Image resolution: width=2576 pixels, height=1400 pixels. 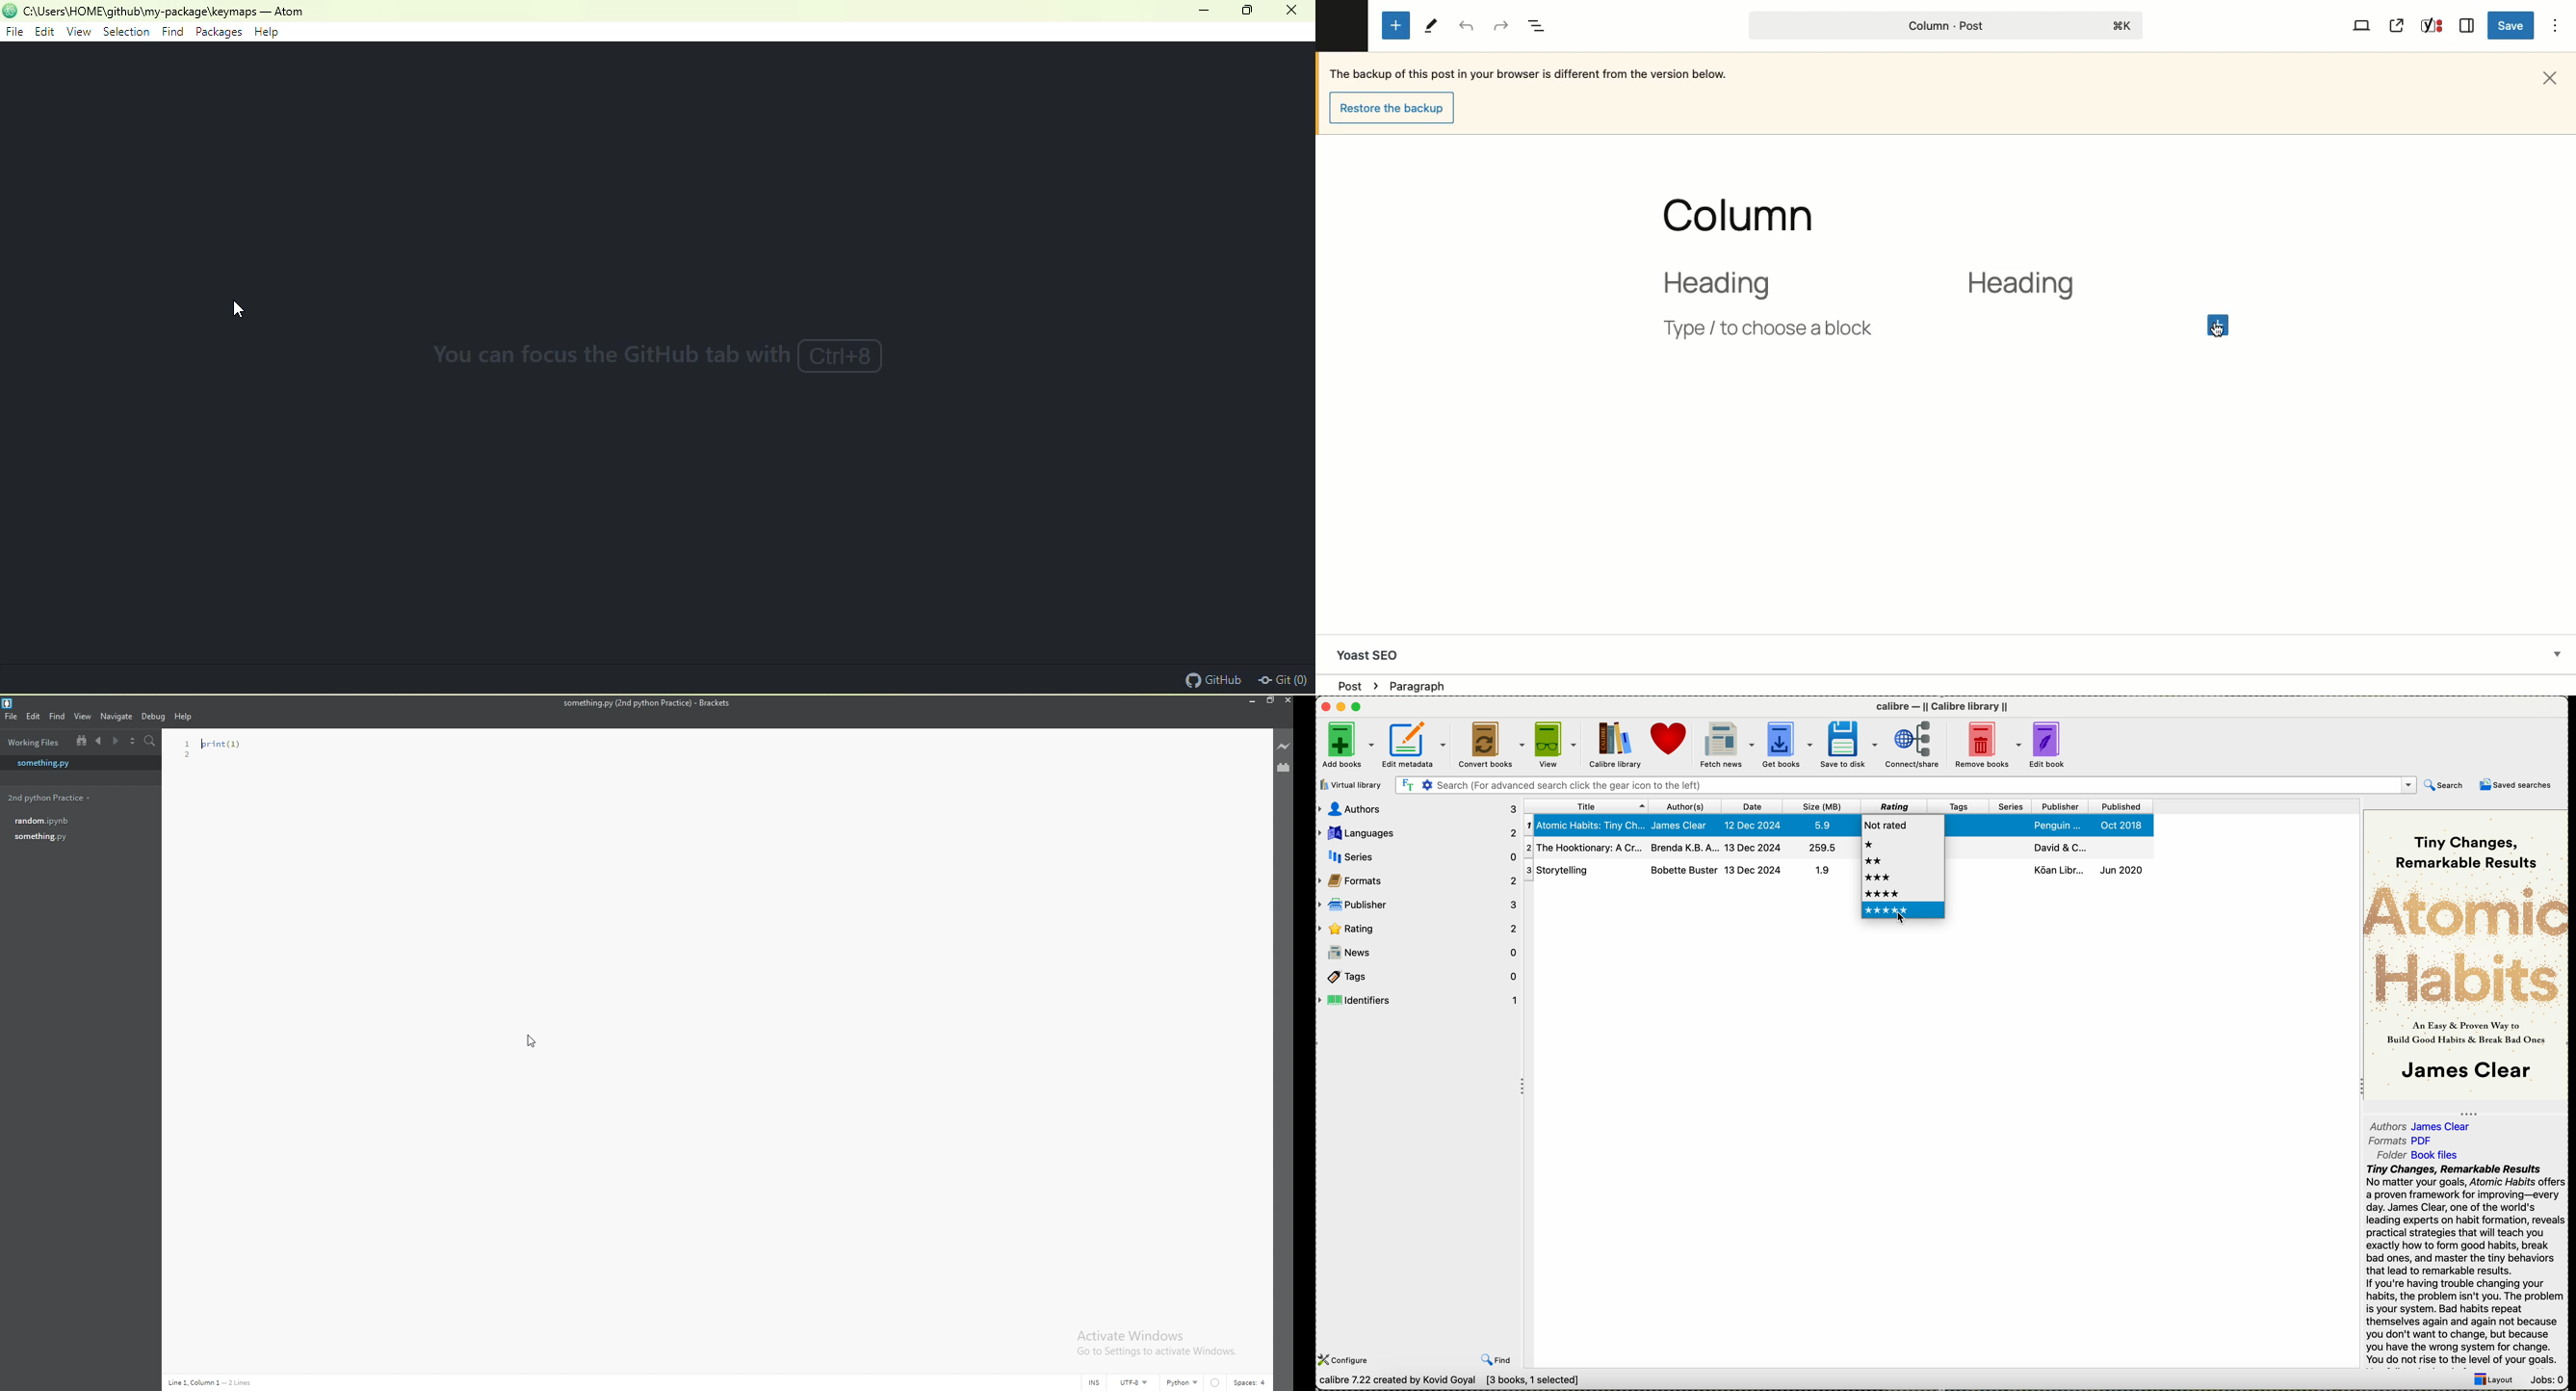 I want to click on Options, so click(x=2557, y=25).